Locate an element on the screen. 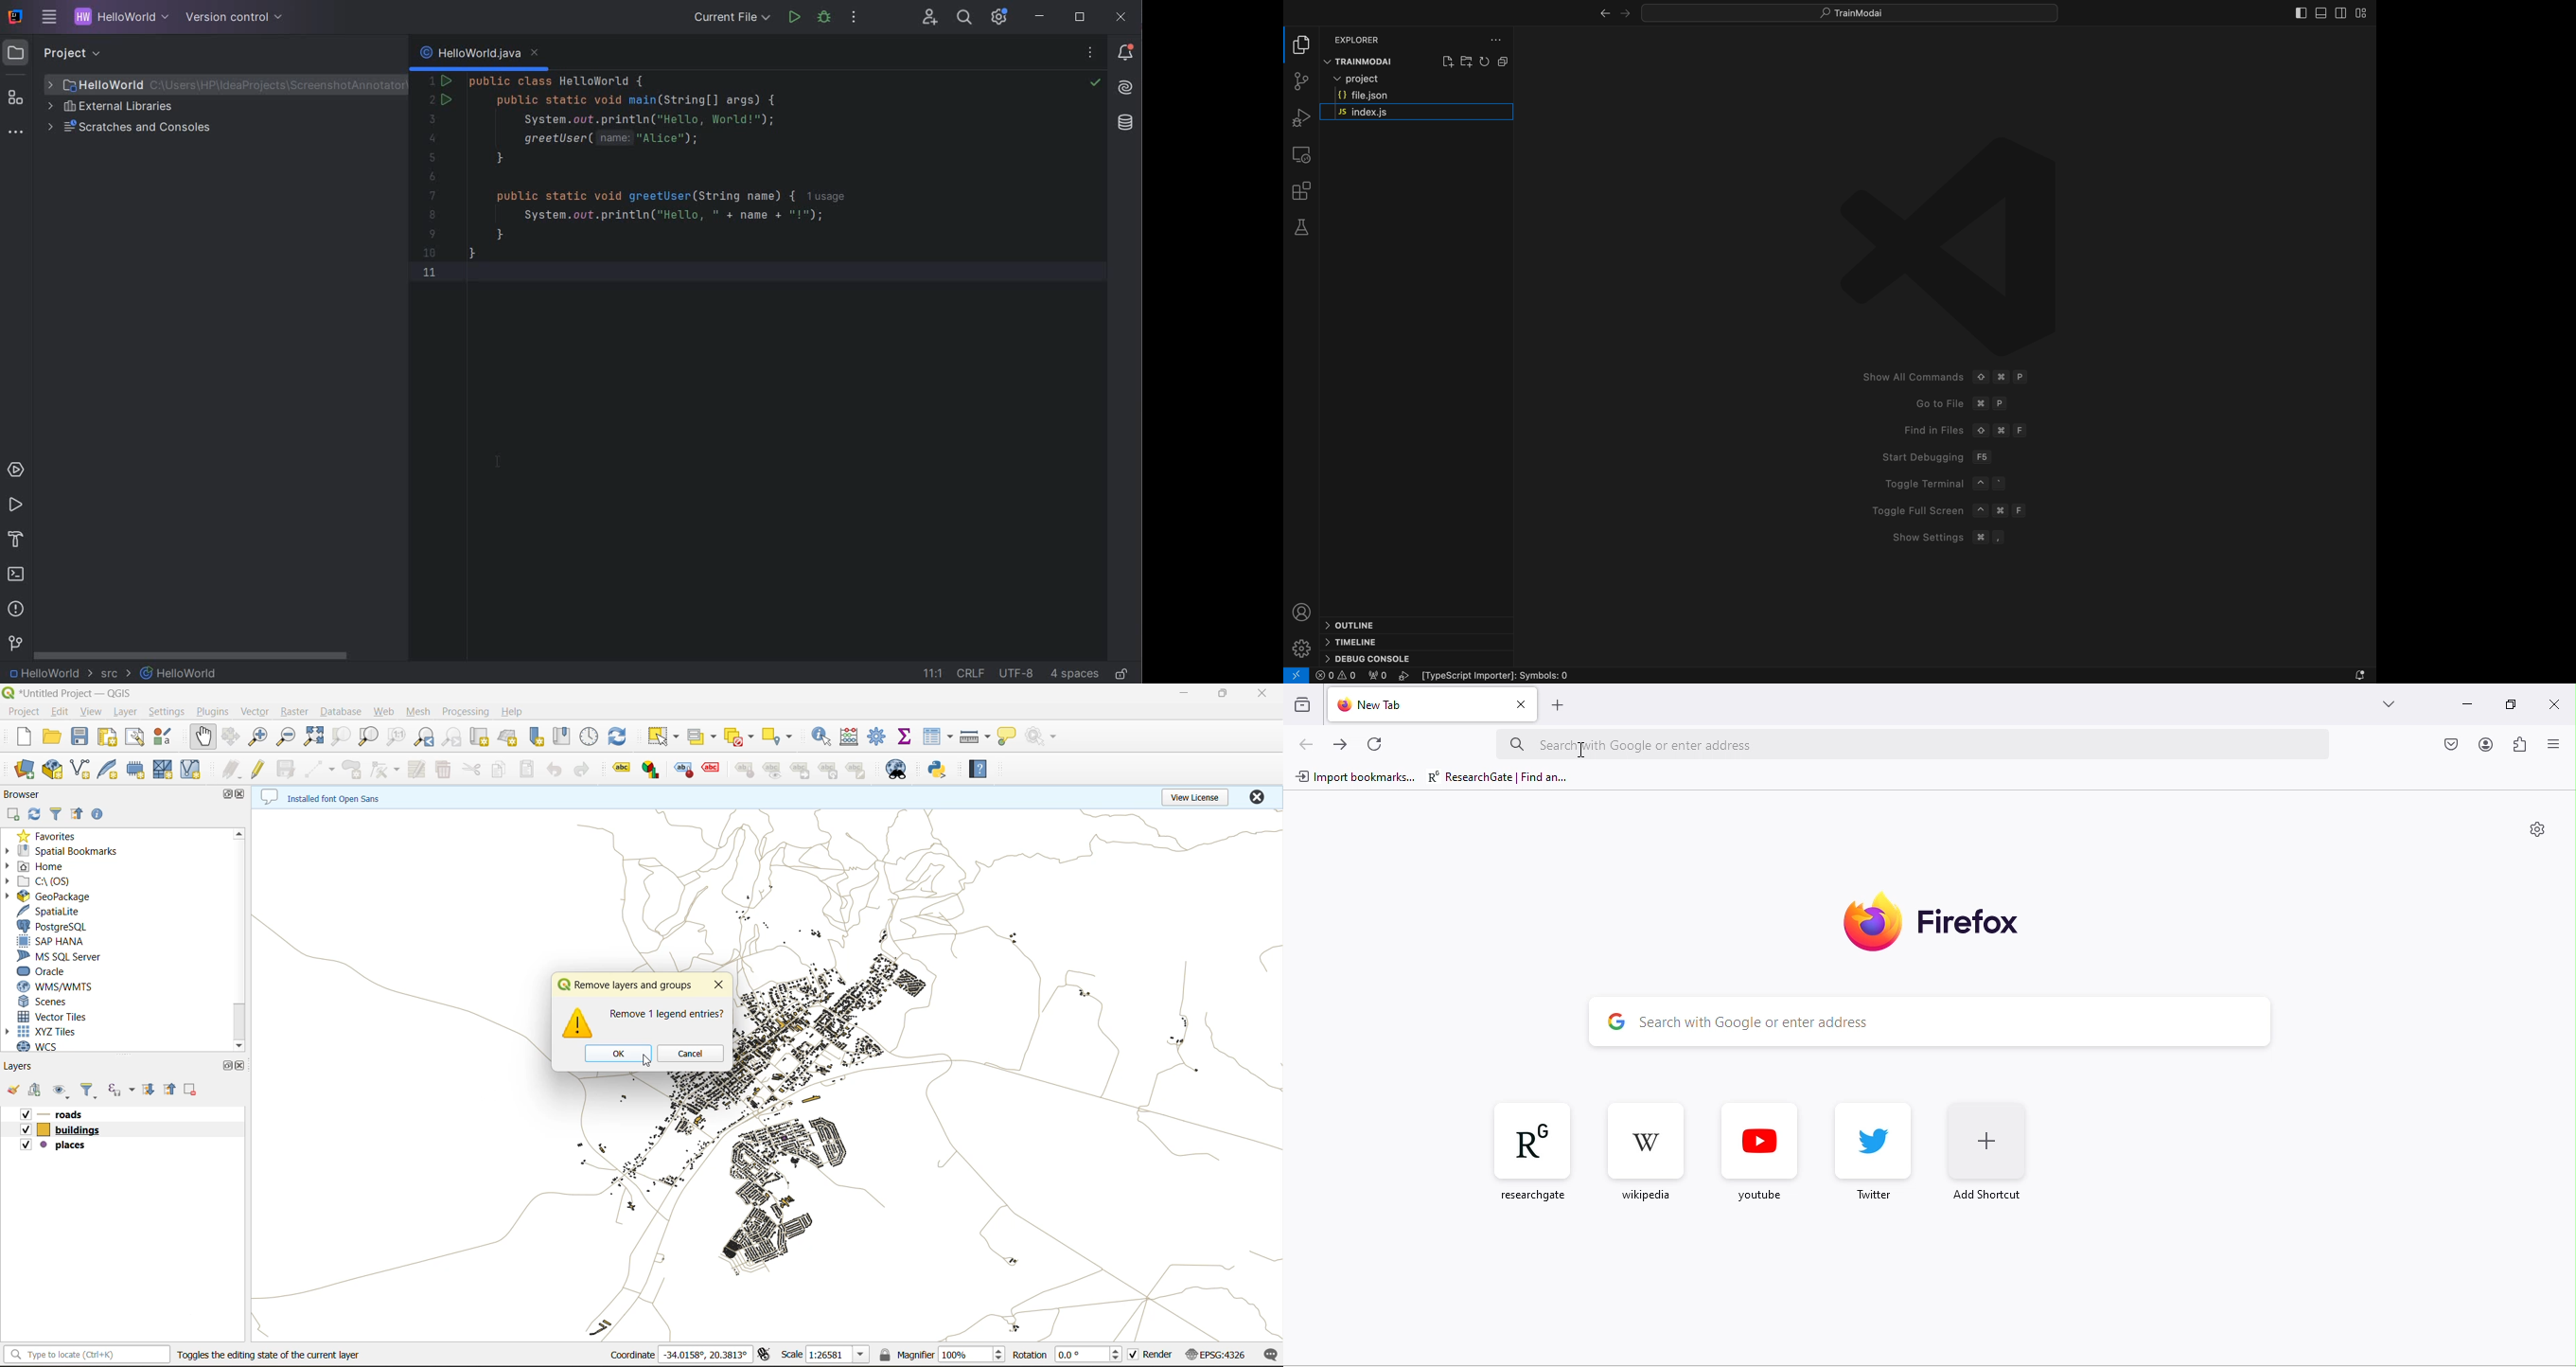 This screenshot has height=1372, width=2576. PROJECT NAME is located at coordinates (49, 674).